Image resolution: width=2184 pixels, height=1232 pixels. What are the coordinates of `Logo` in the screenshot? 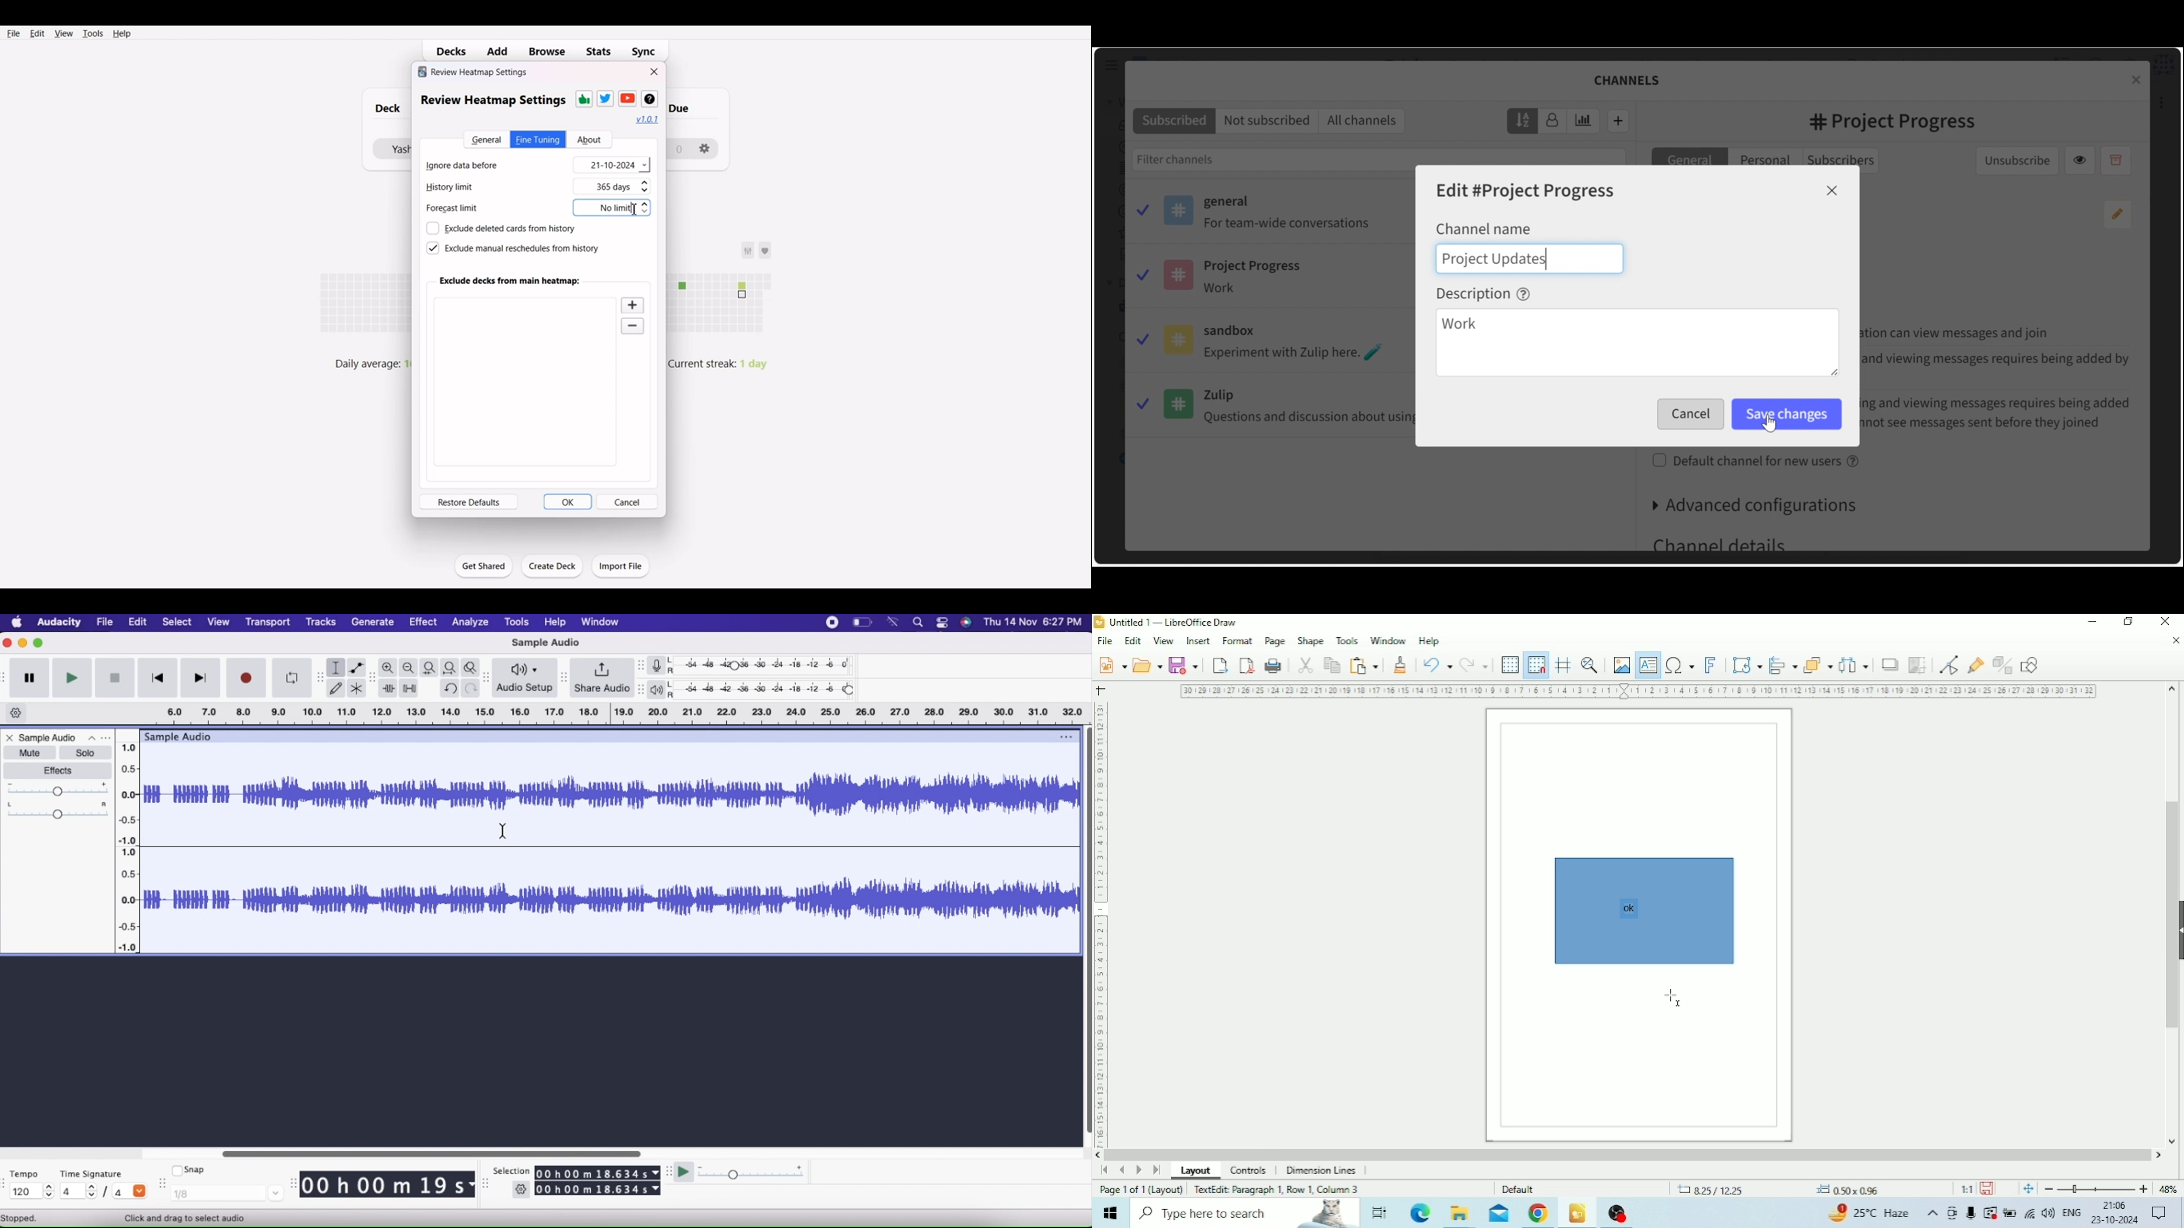 It's located at (1100, 622).